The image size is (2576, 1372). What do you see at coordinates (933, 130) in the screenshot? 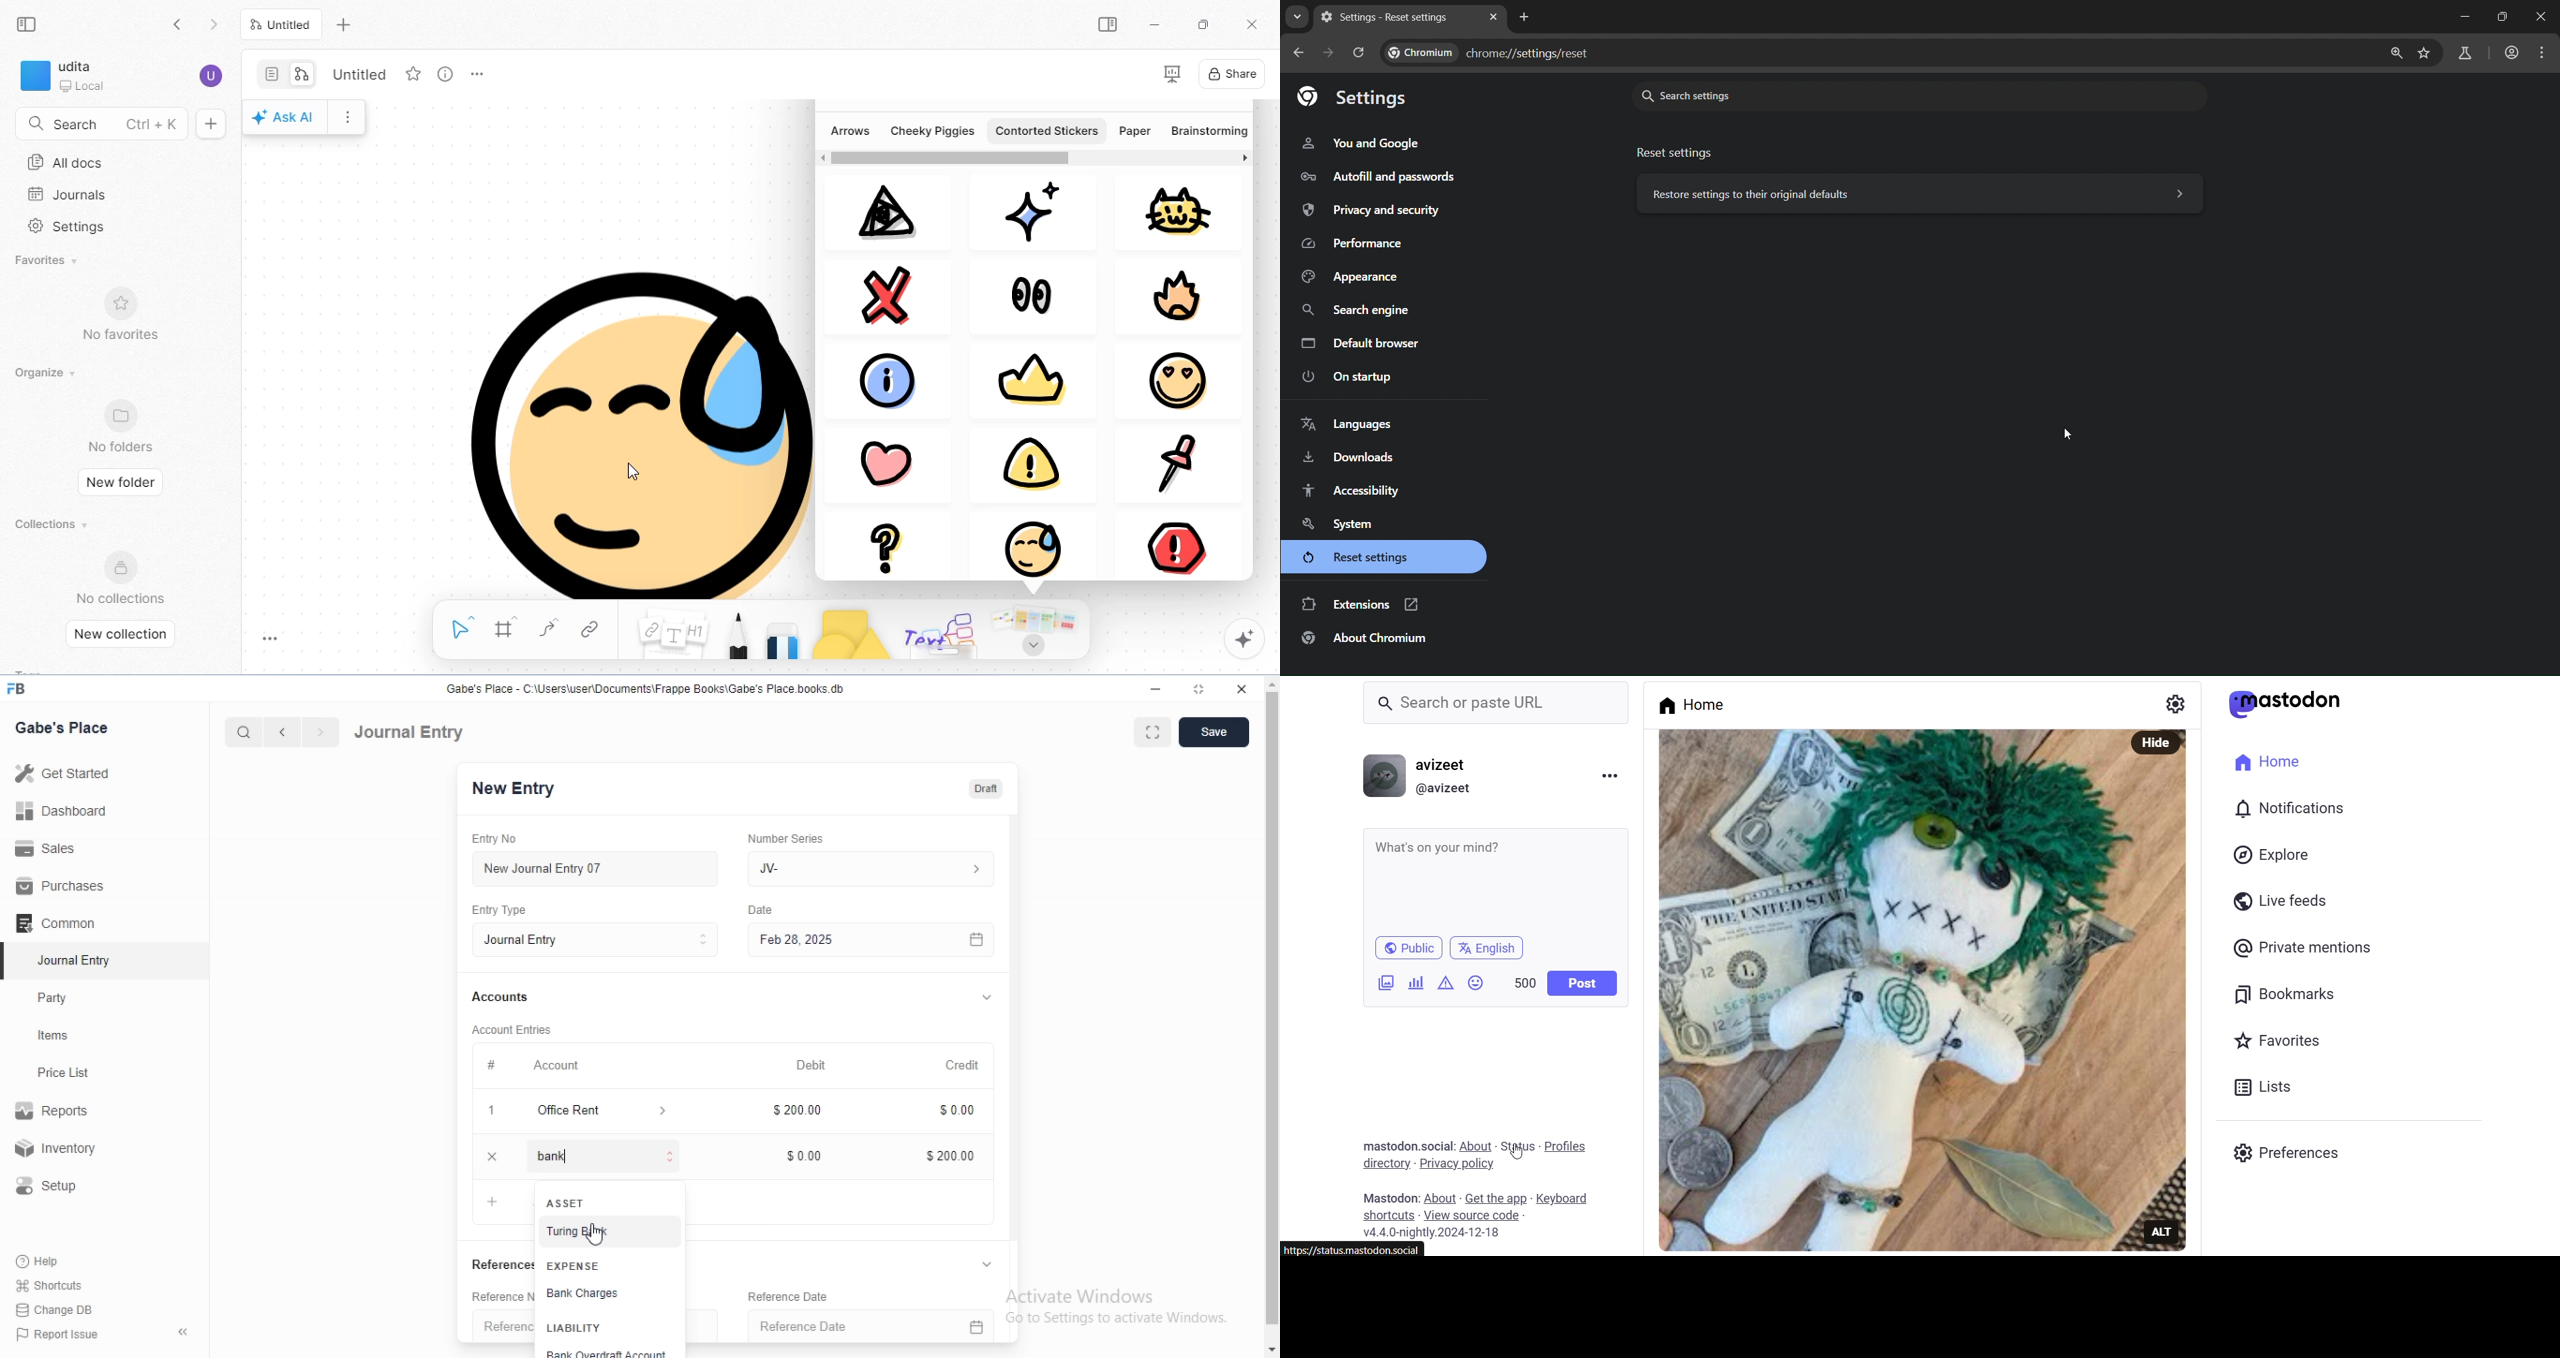
I see `cheeky piggles` at bounding box center [933, 130].